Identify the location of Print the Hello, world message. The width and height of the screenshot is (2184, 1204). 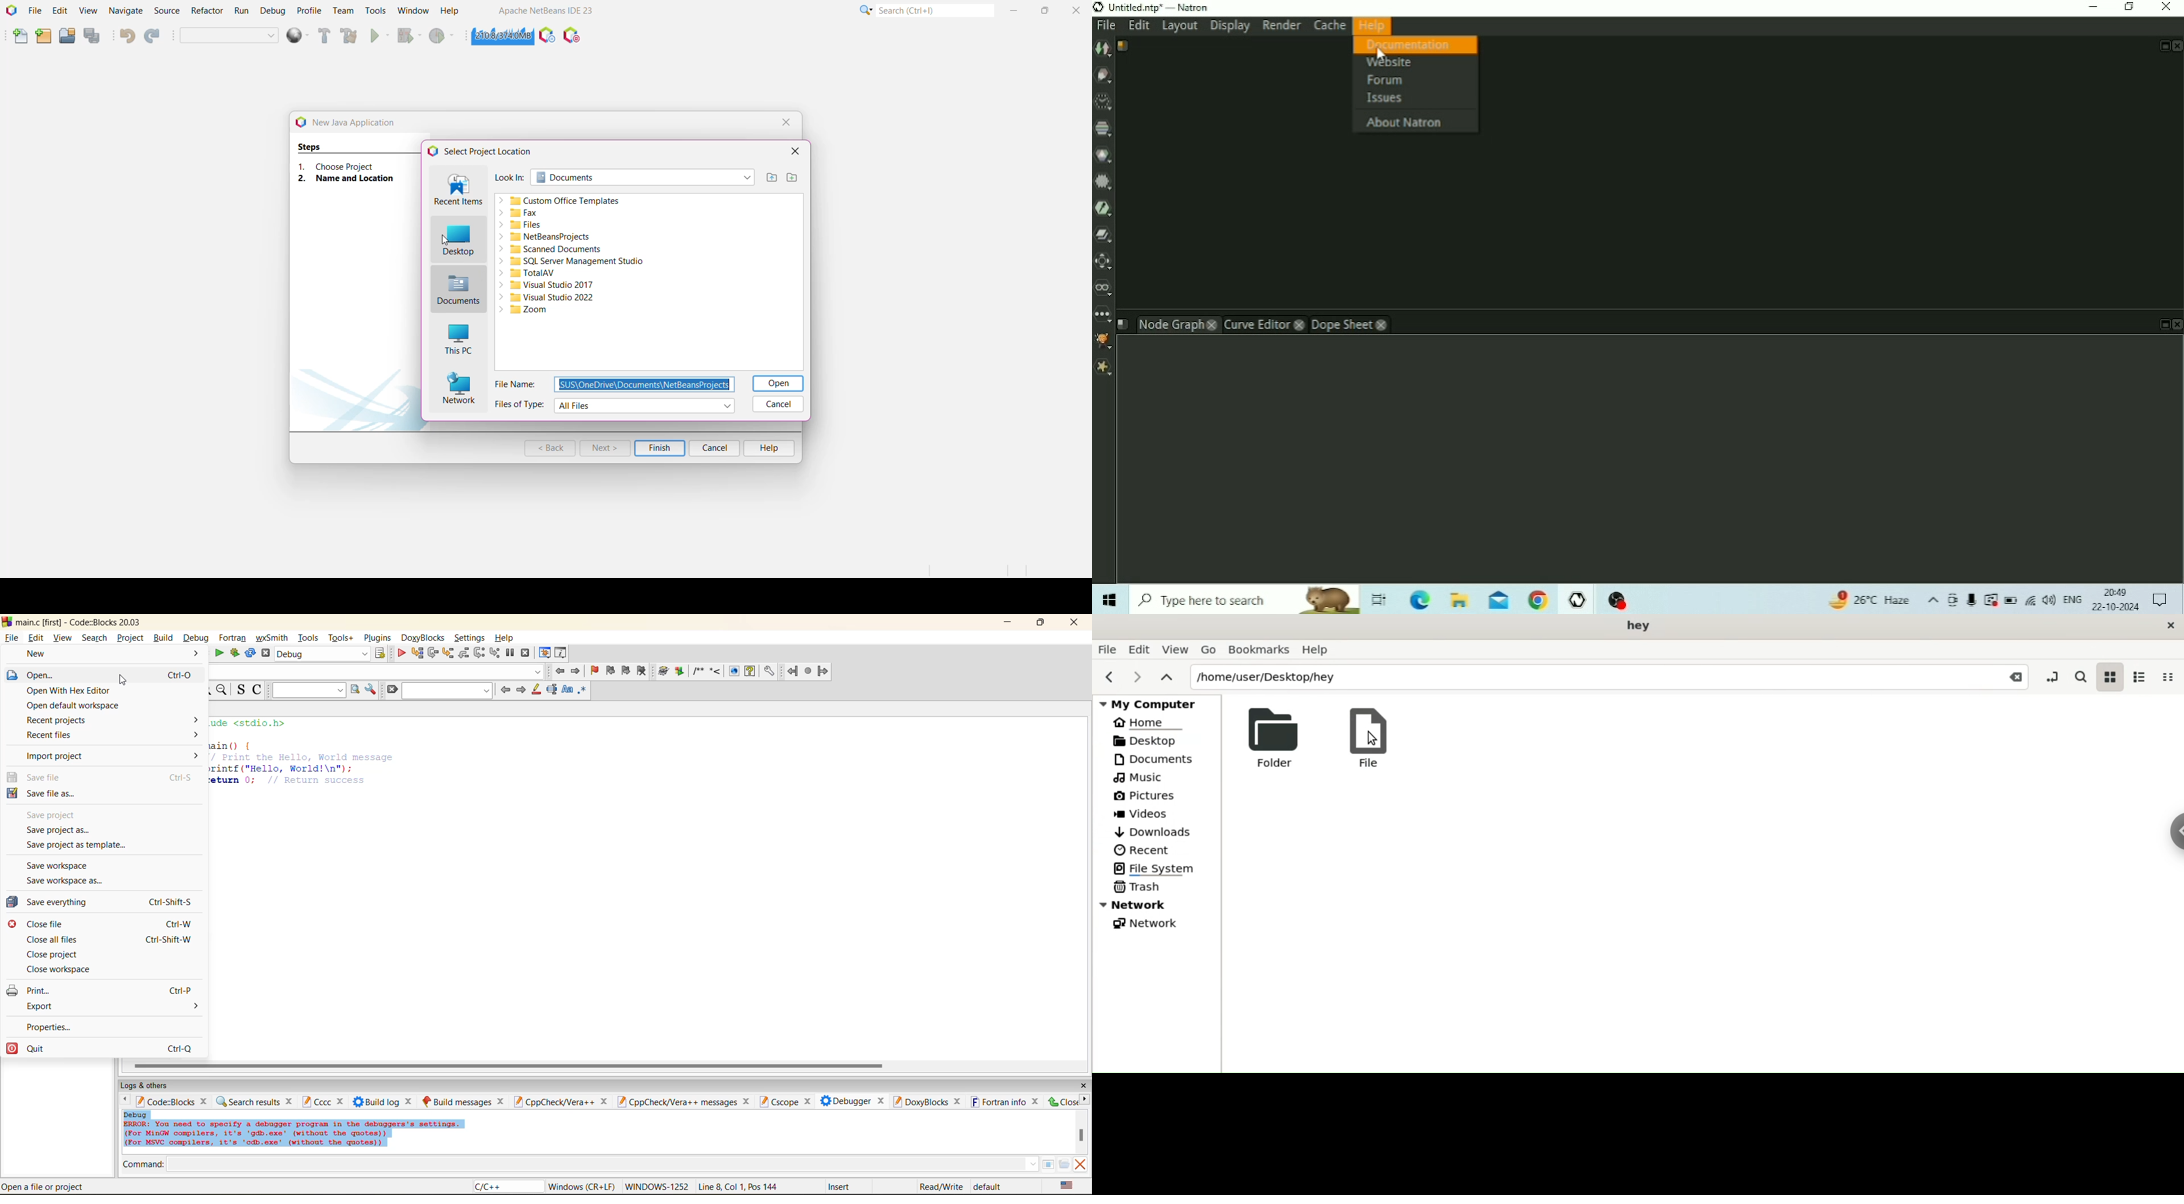
(301, 757).